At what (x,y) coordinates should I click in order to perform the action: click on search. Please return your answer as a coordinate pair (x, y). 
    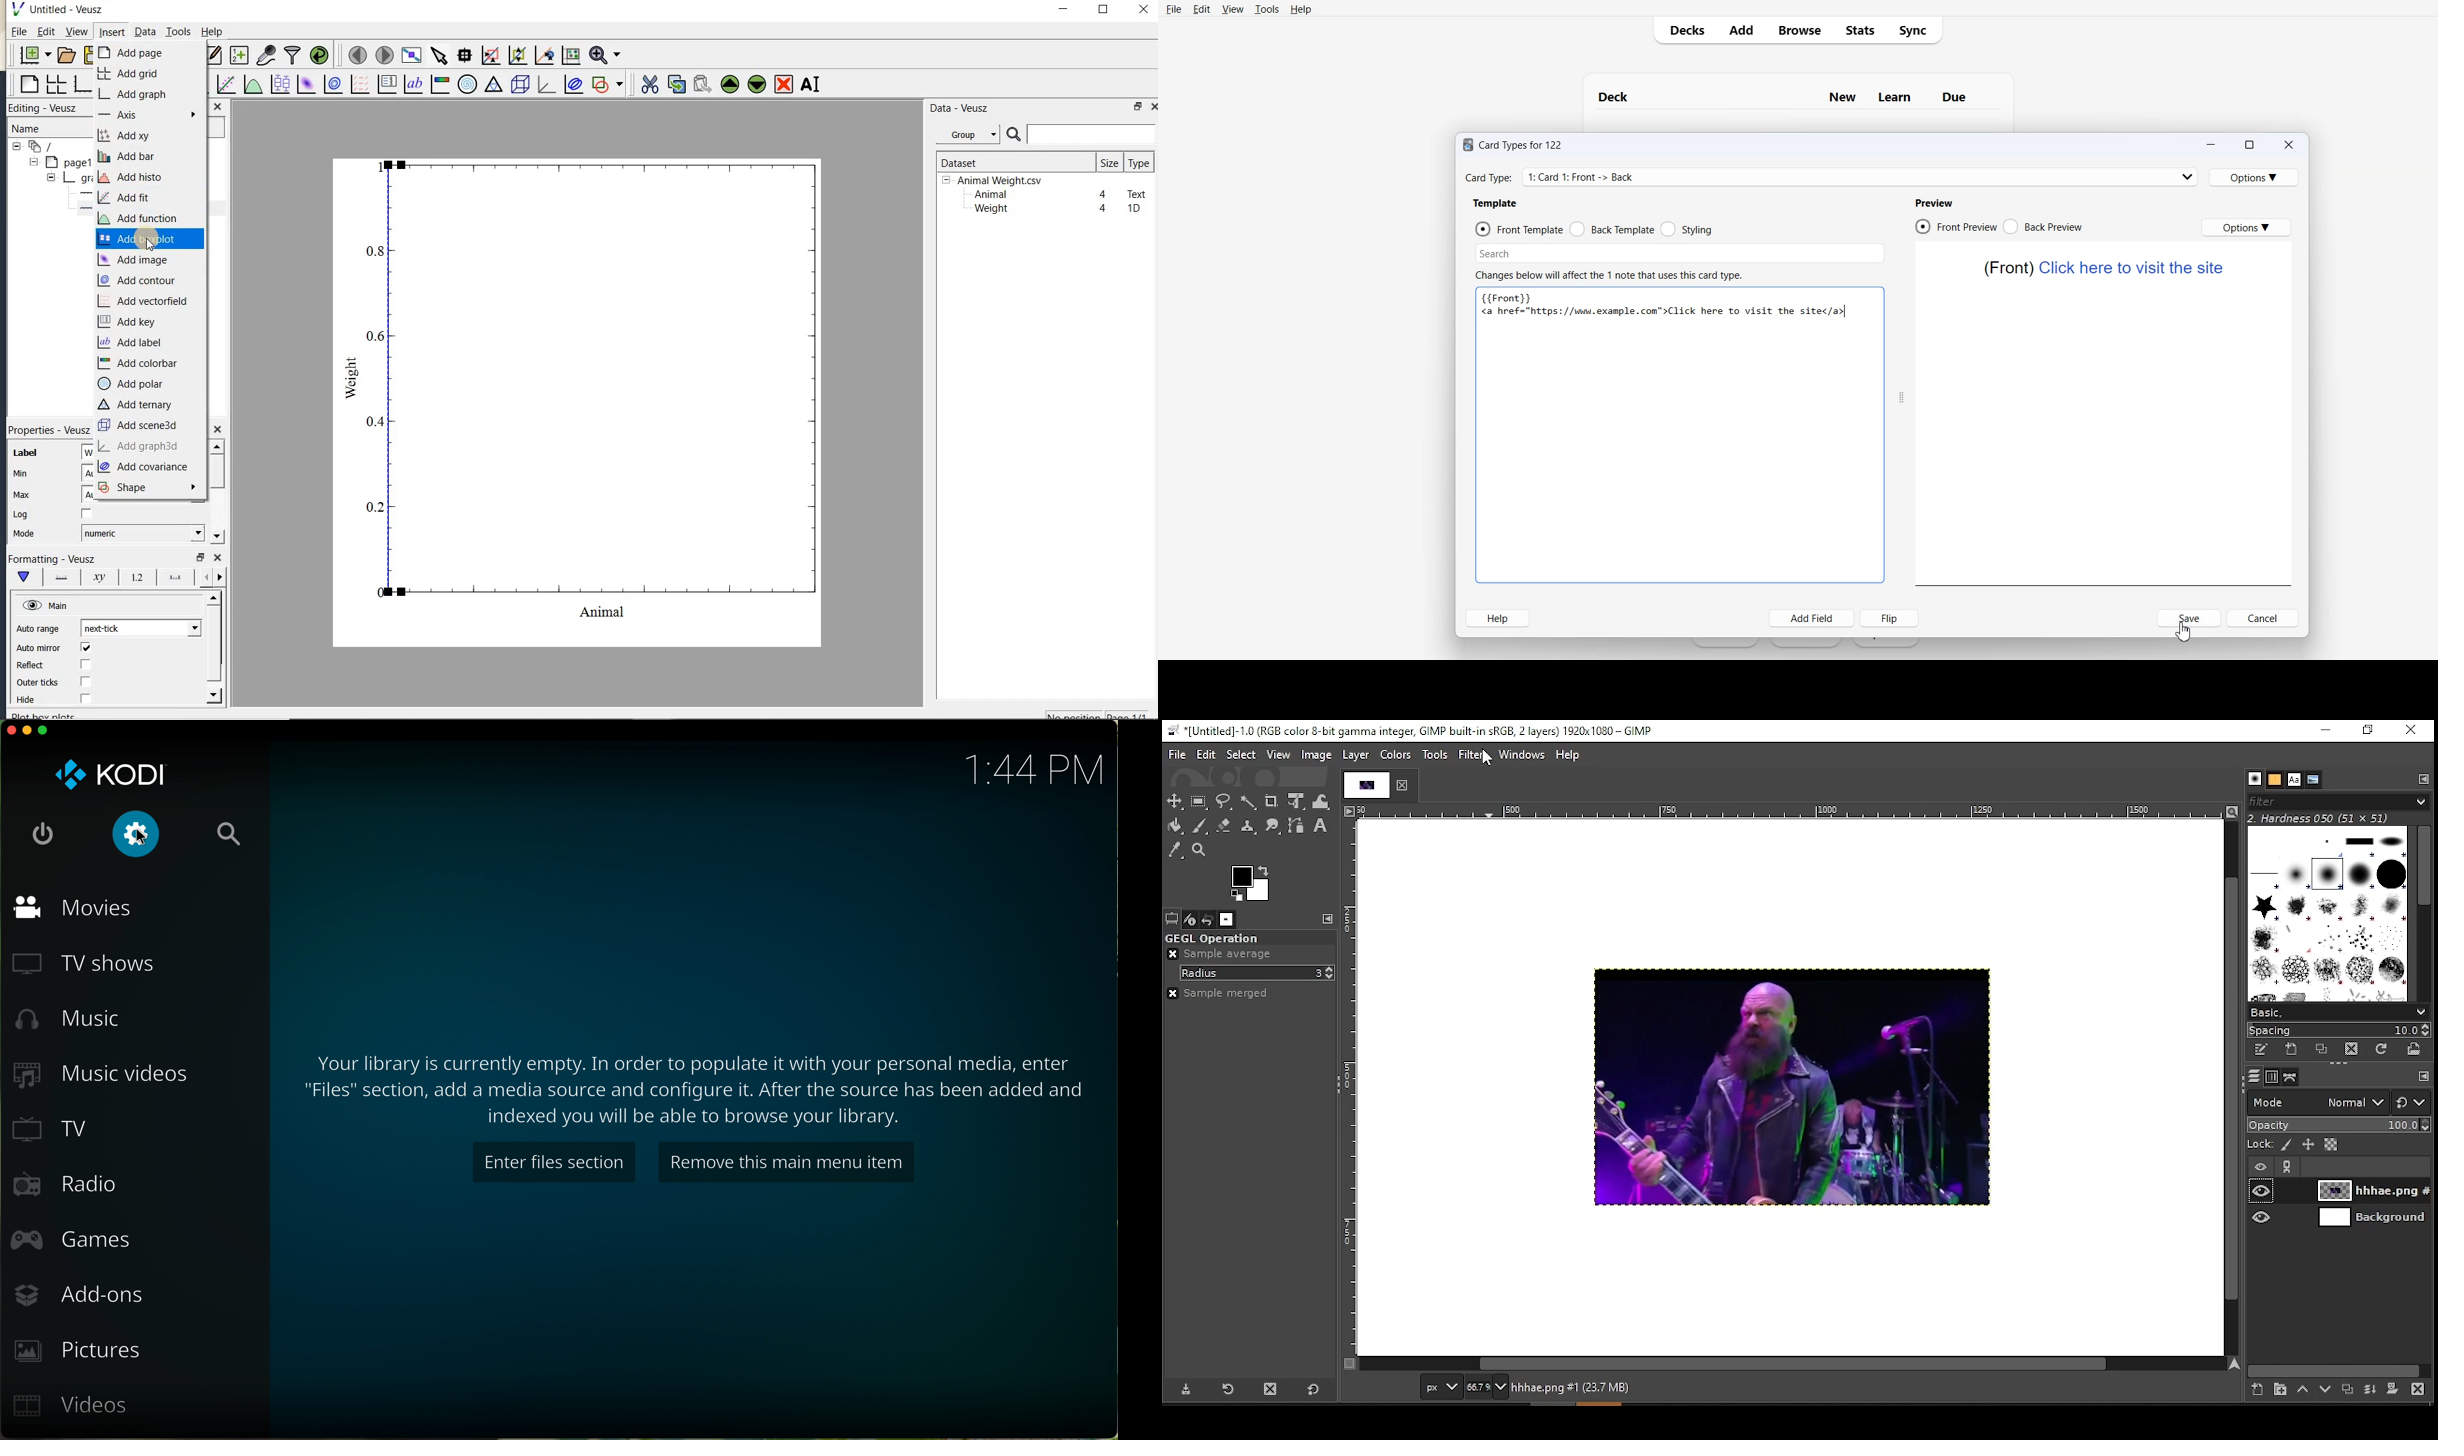
    Looking at the image, I should click on (227, 837).